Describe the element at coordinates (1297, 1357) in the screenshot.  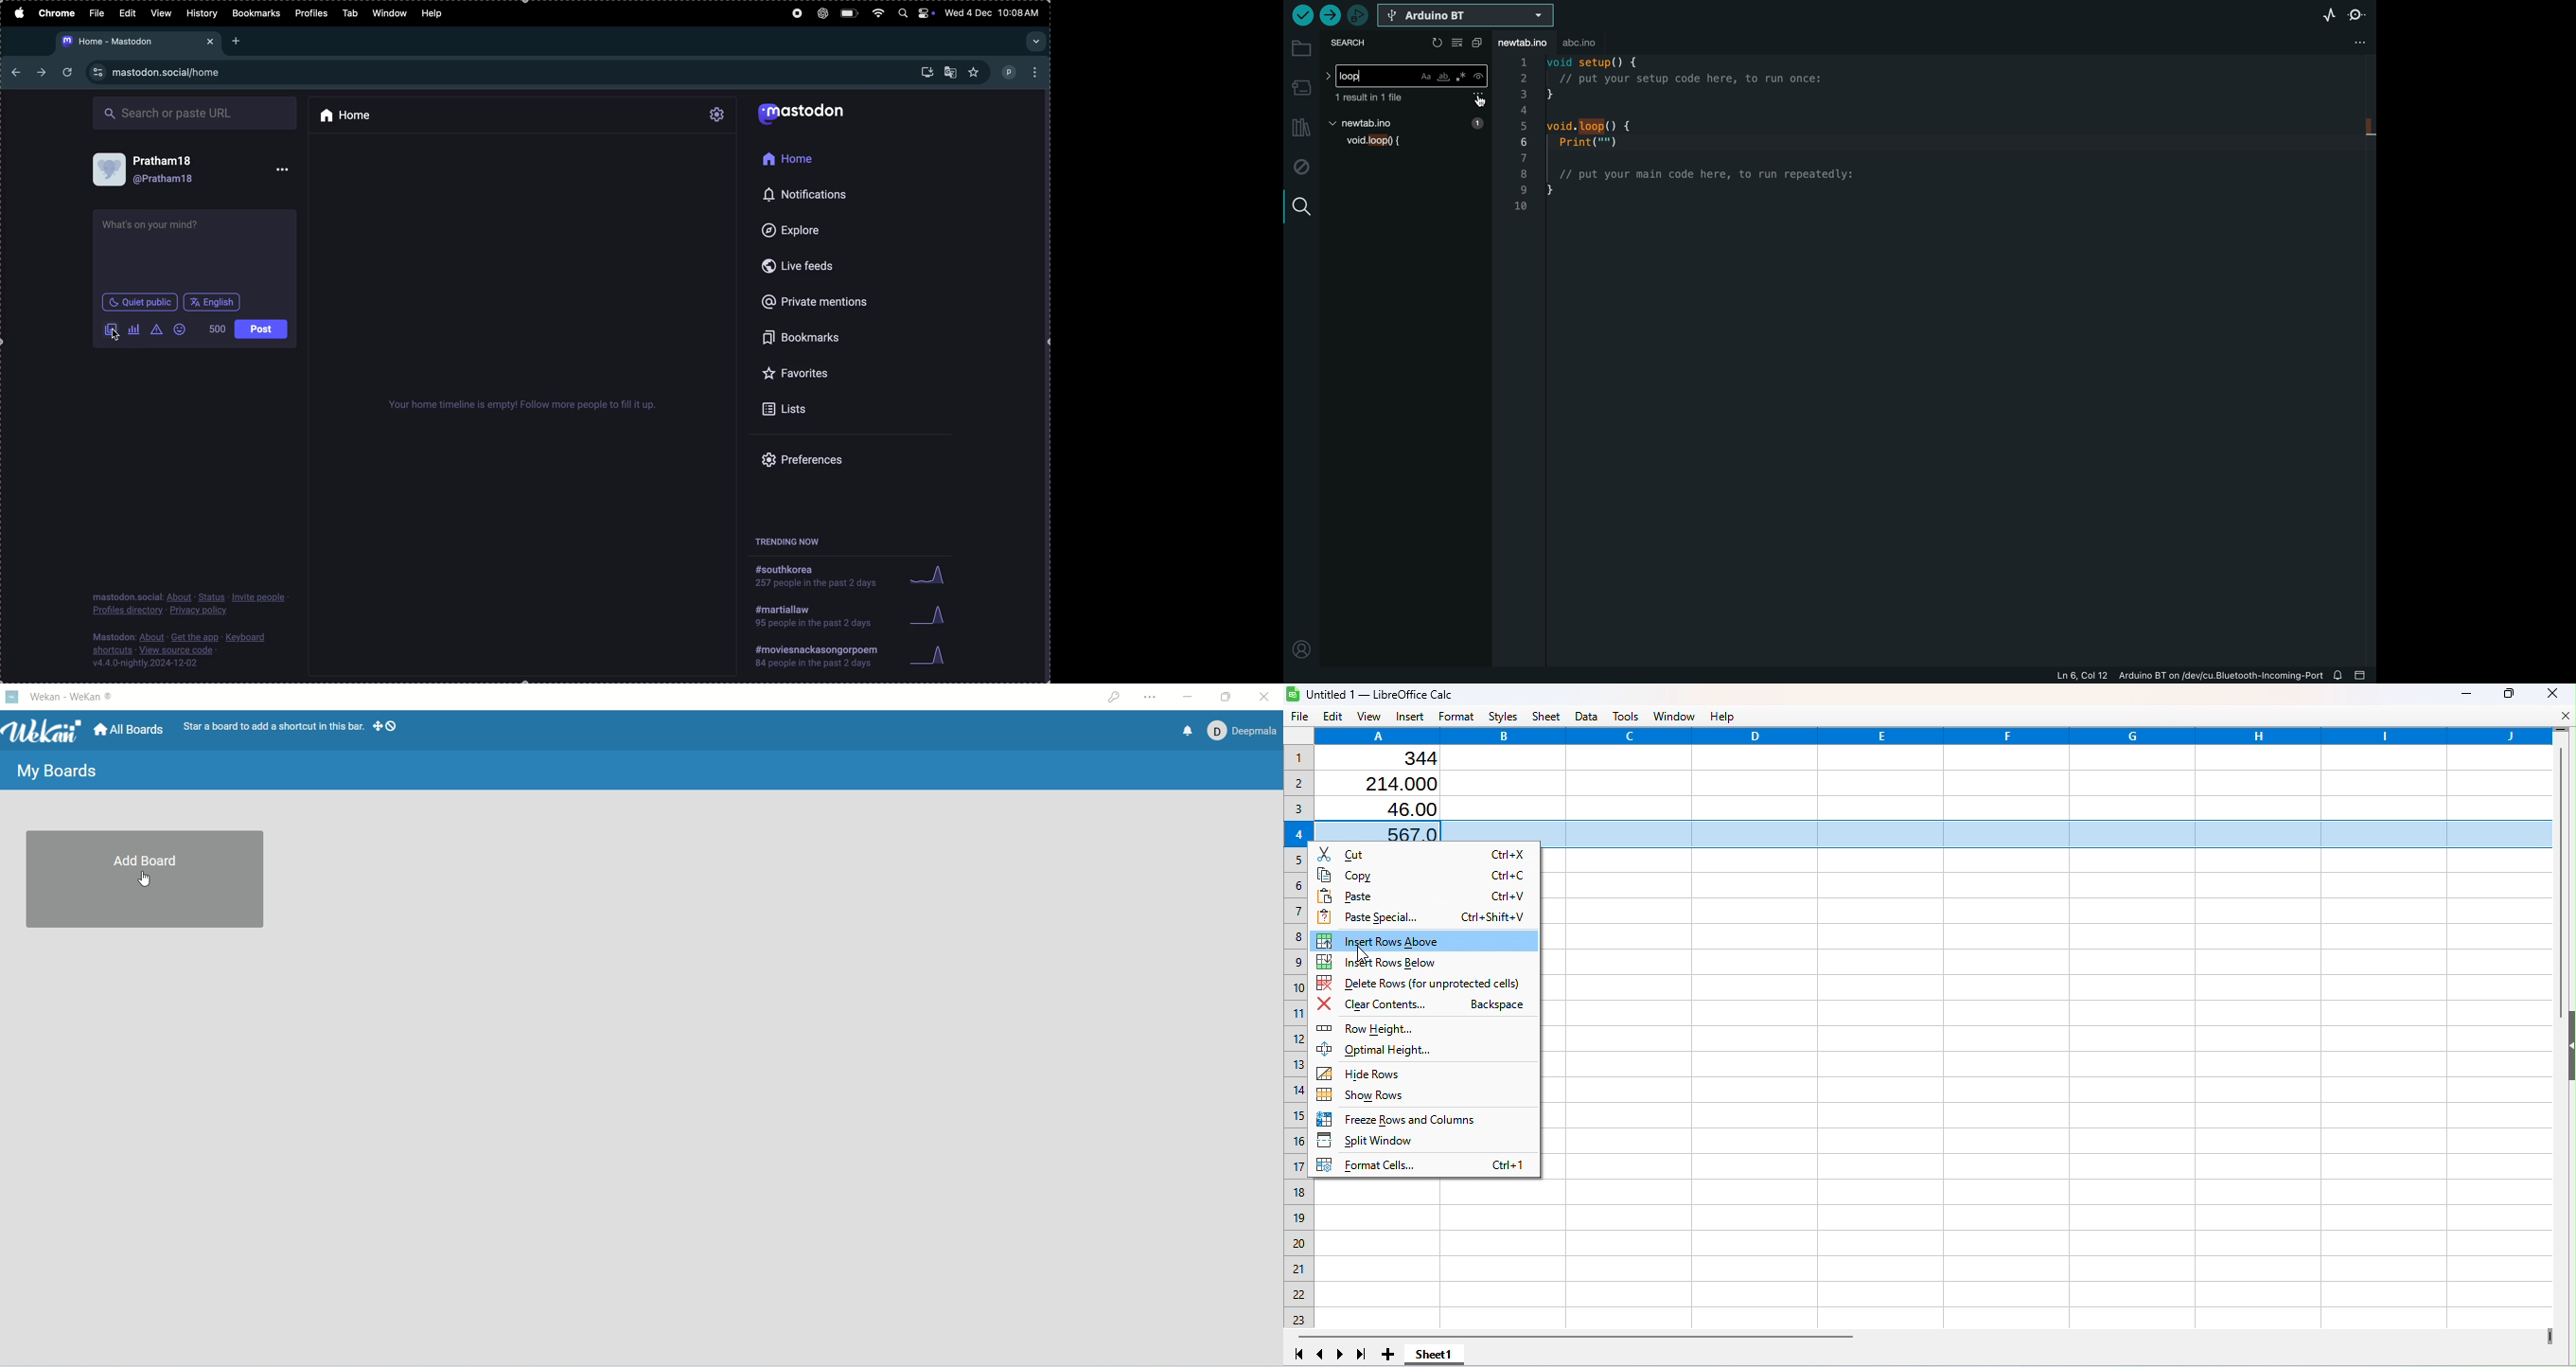
I see `Scroll to first sheet` at that location.